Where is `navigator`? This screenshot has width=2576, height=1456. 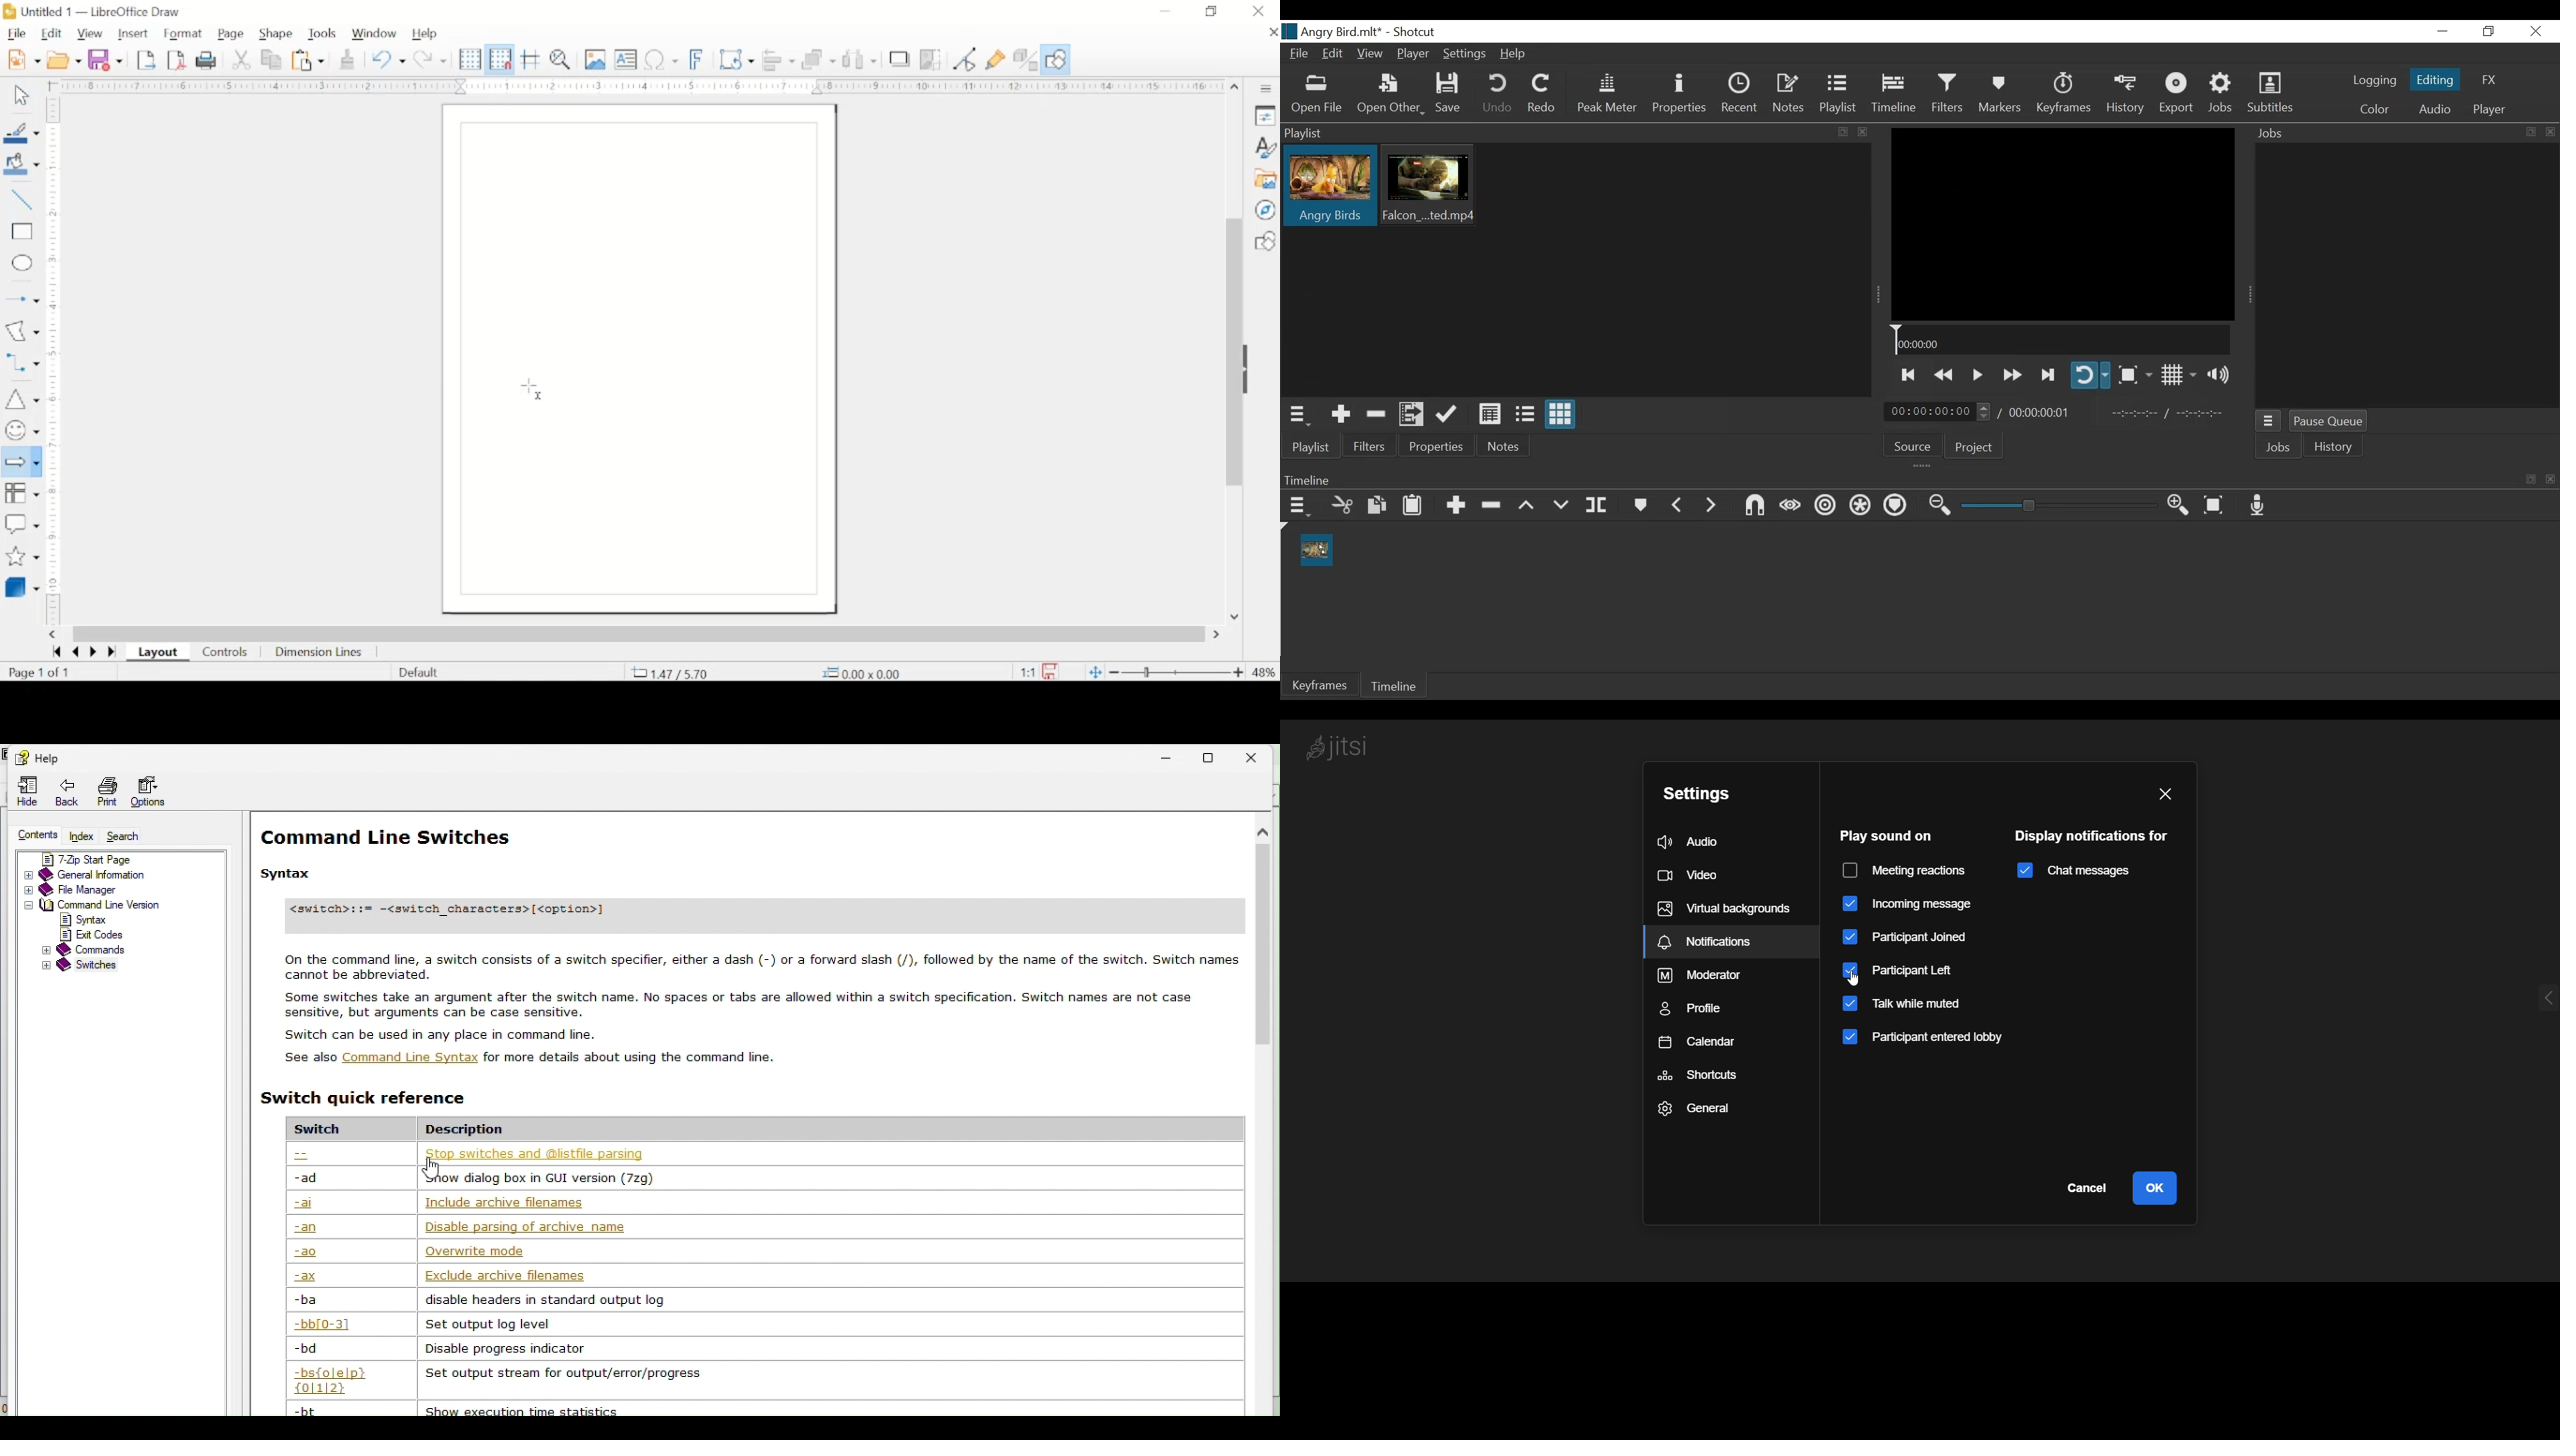 navigator is located at coordinates (1265, 209).